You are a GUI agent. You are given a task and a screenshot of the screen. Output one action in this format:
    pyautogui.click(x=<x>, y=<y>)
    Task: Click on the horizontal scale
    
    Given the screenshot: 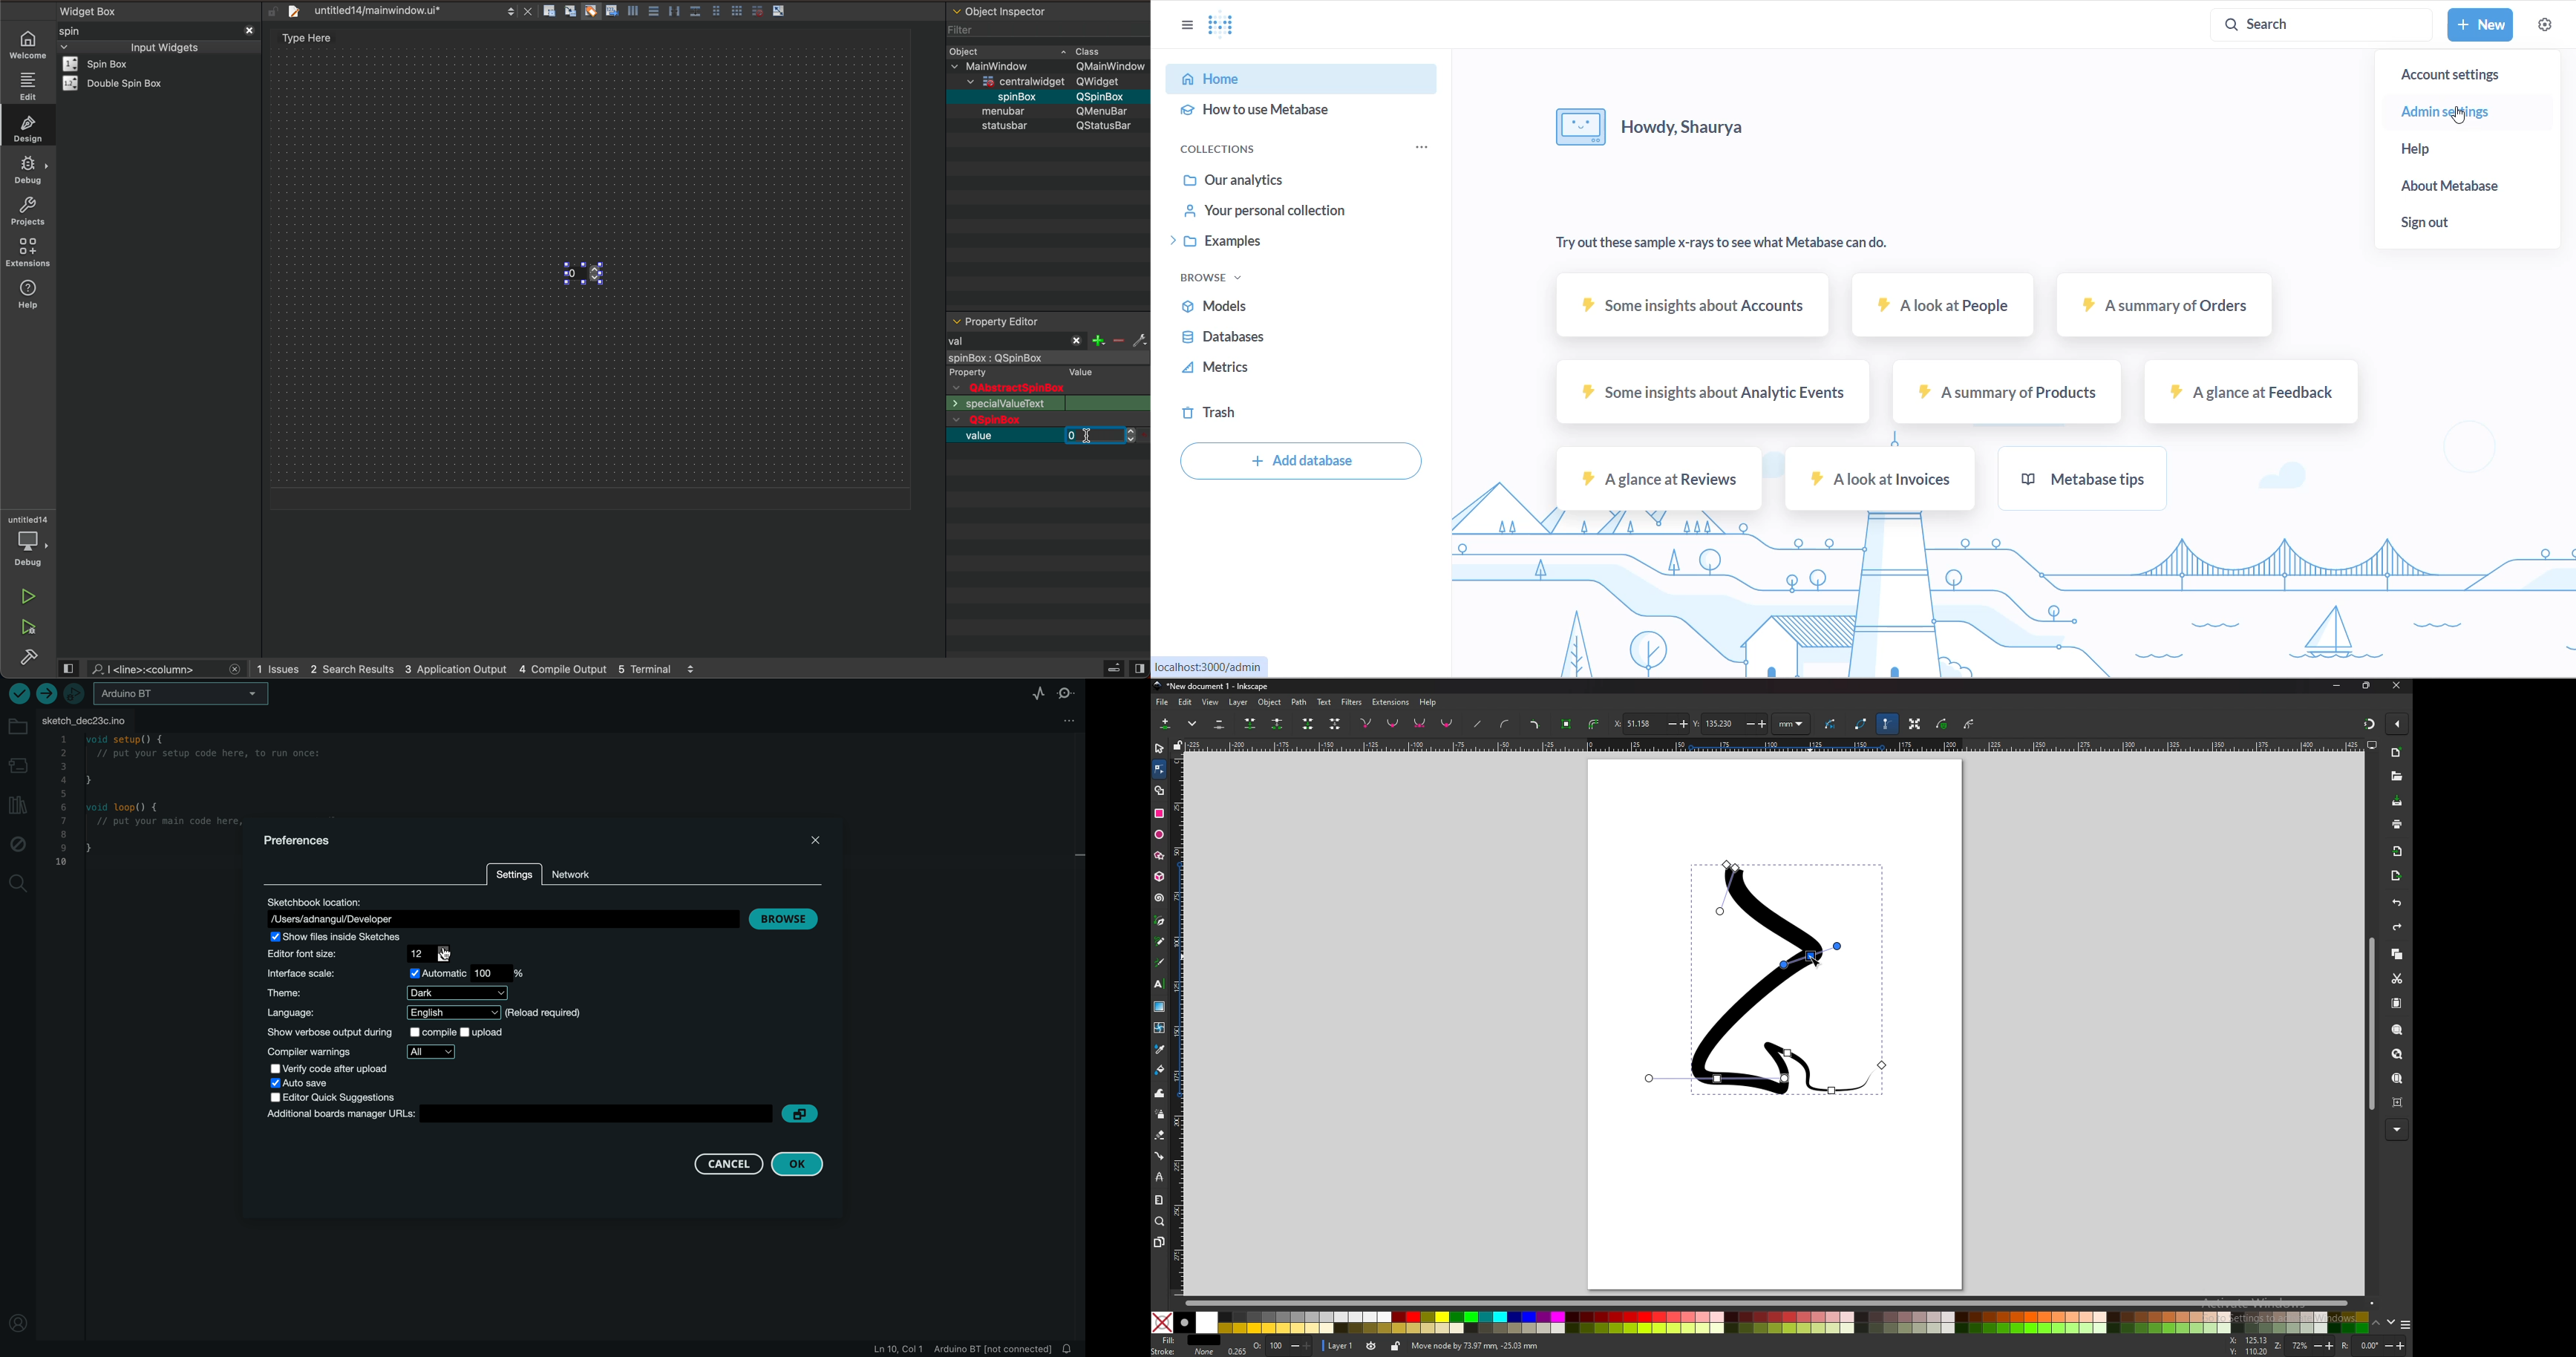 What is the action you would take?
    pyautogui.click(x=1773, y=746)
    